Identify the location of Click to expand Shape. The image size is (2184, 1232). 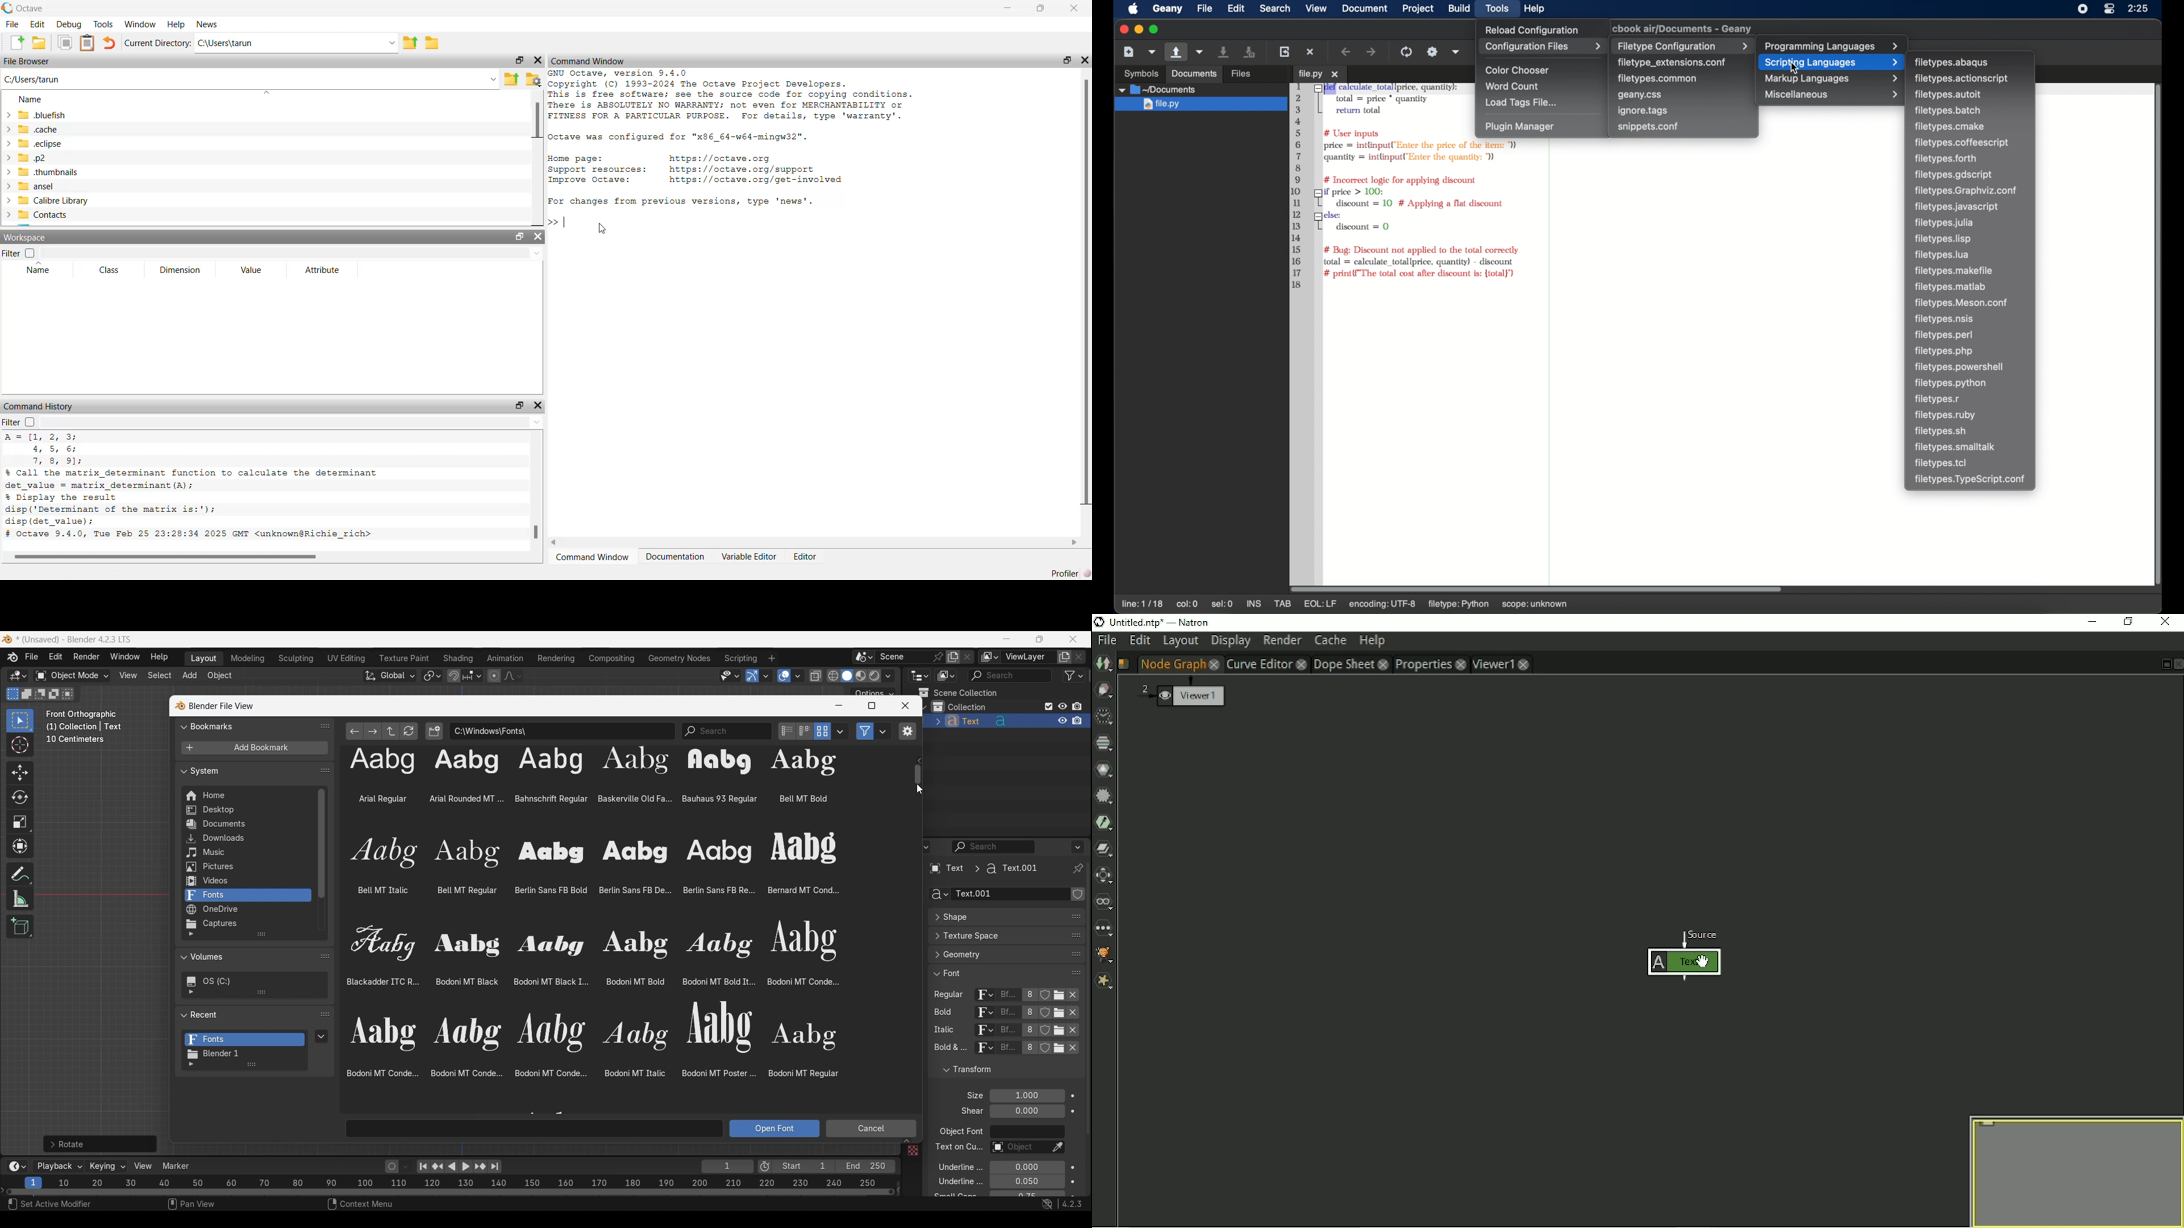
(995, 918).